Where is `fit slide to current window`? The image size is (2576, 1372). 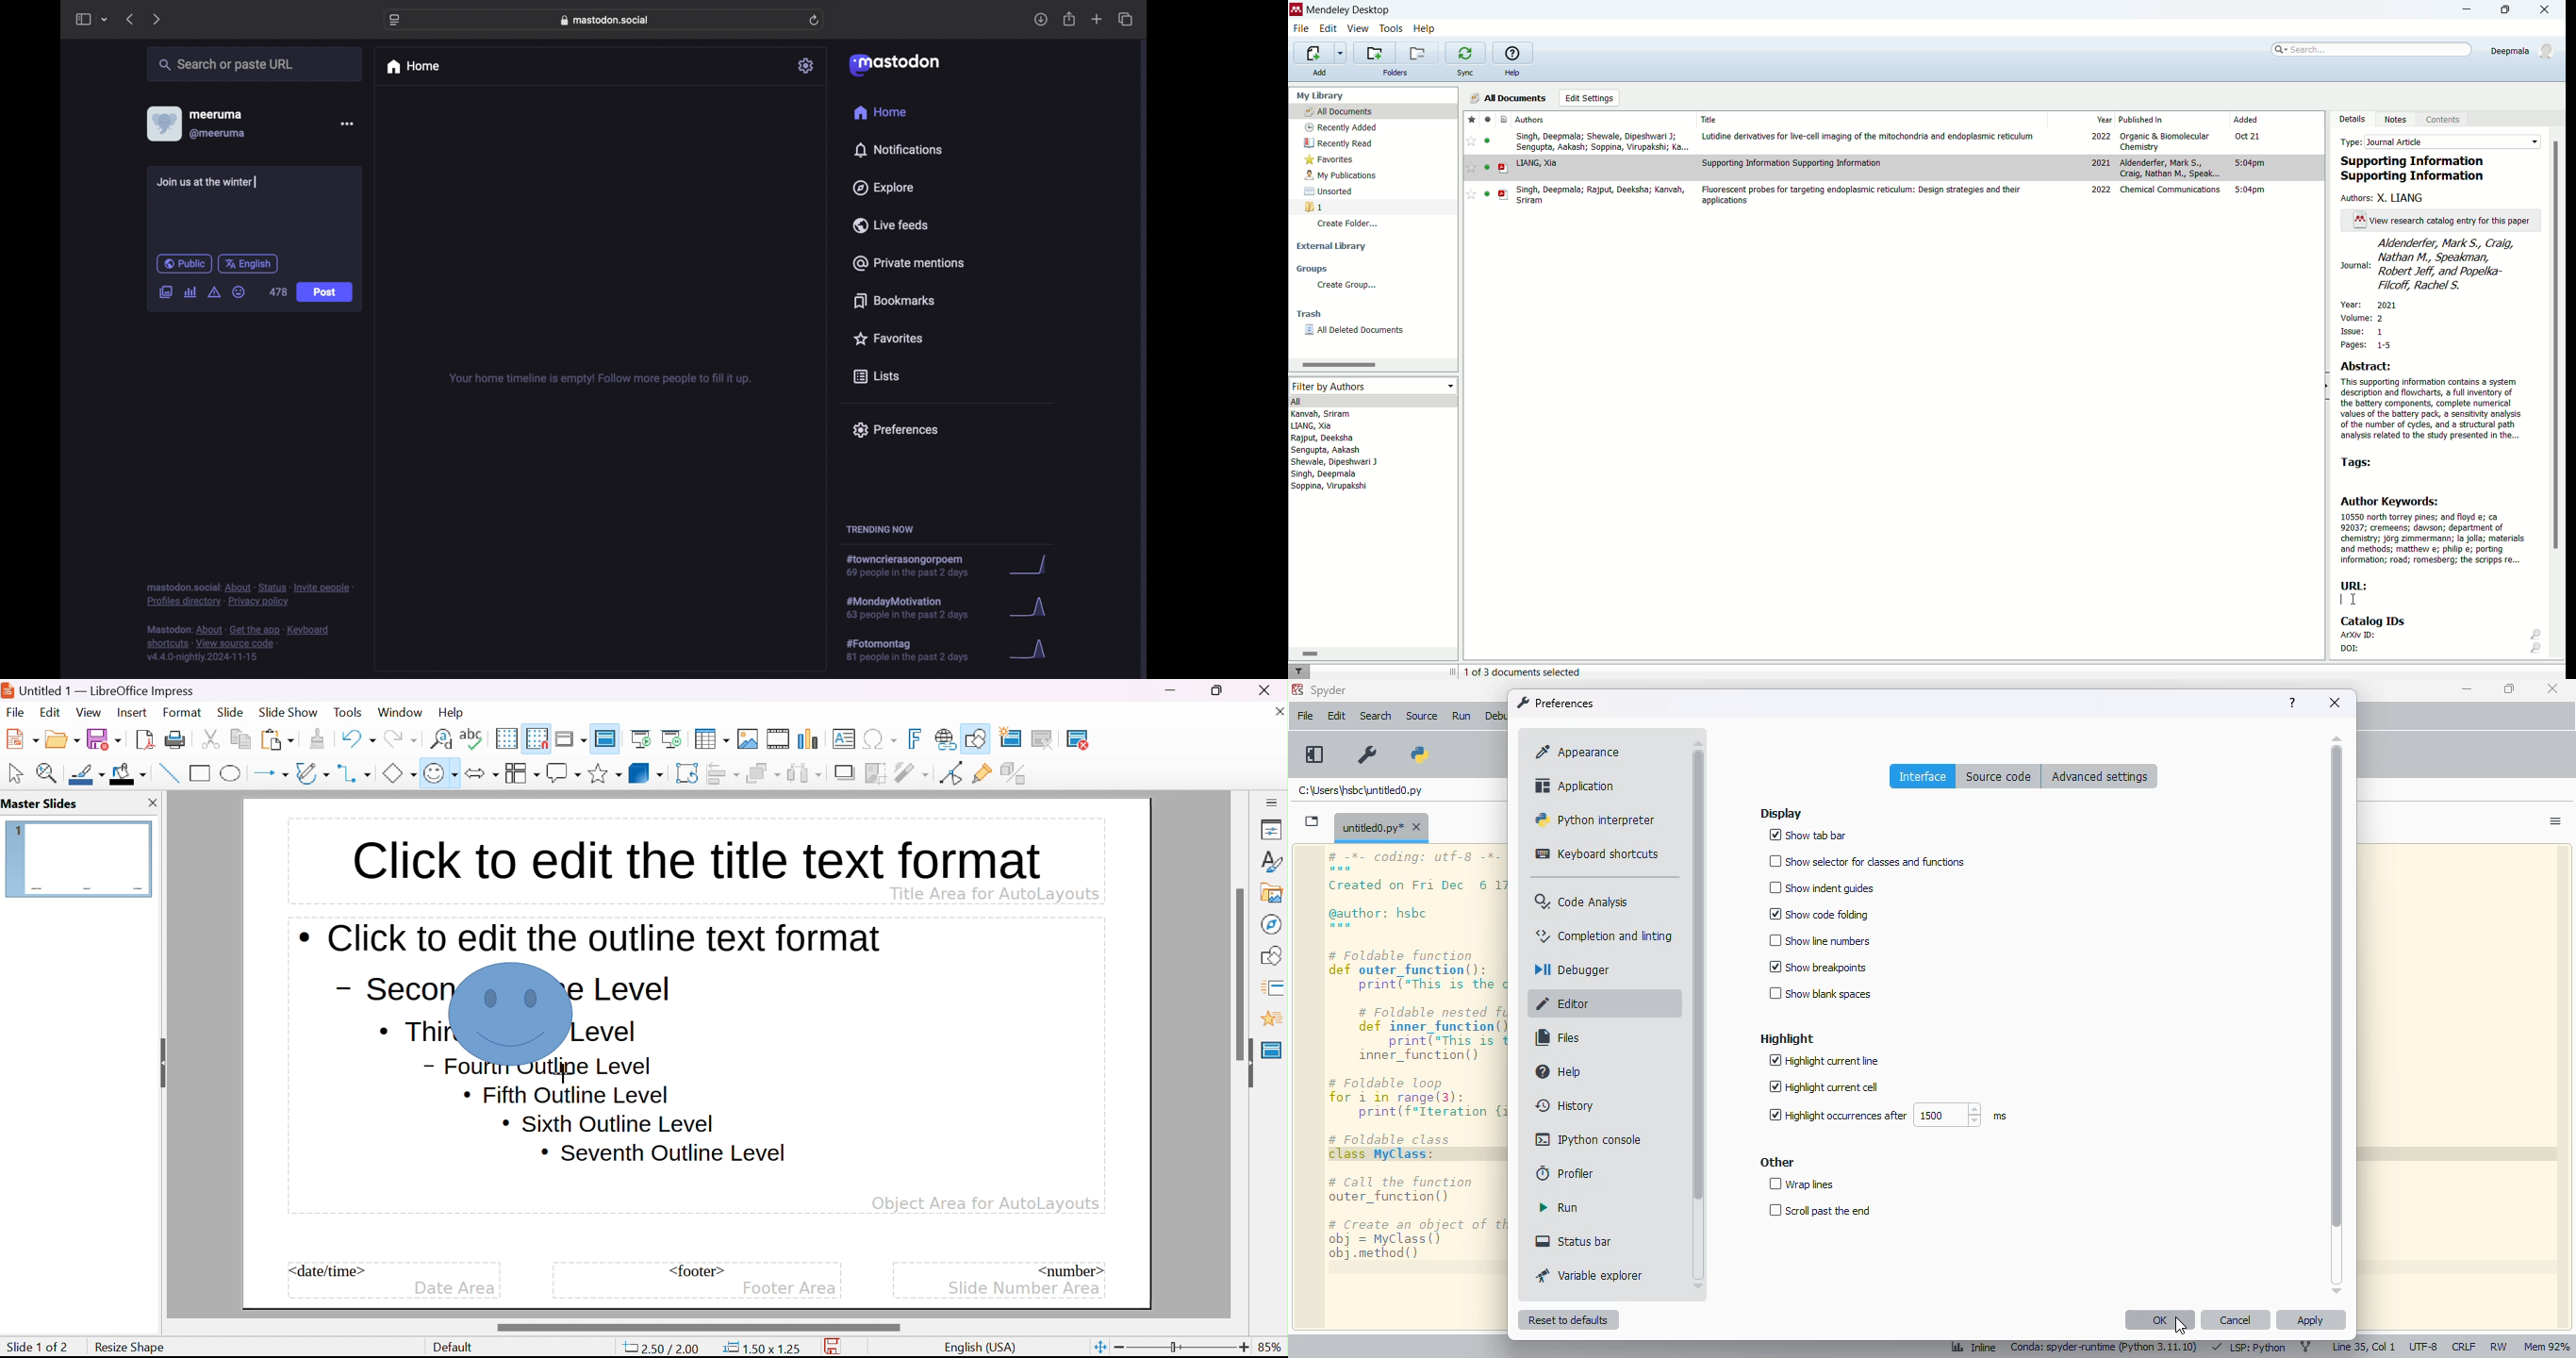 fit slide to current window is located at coordinates (1099, 1347).